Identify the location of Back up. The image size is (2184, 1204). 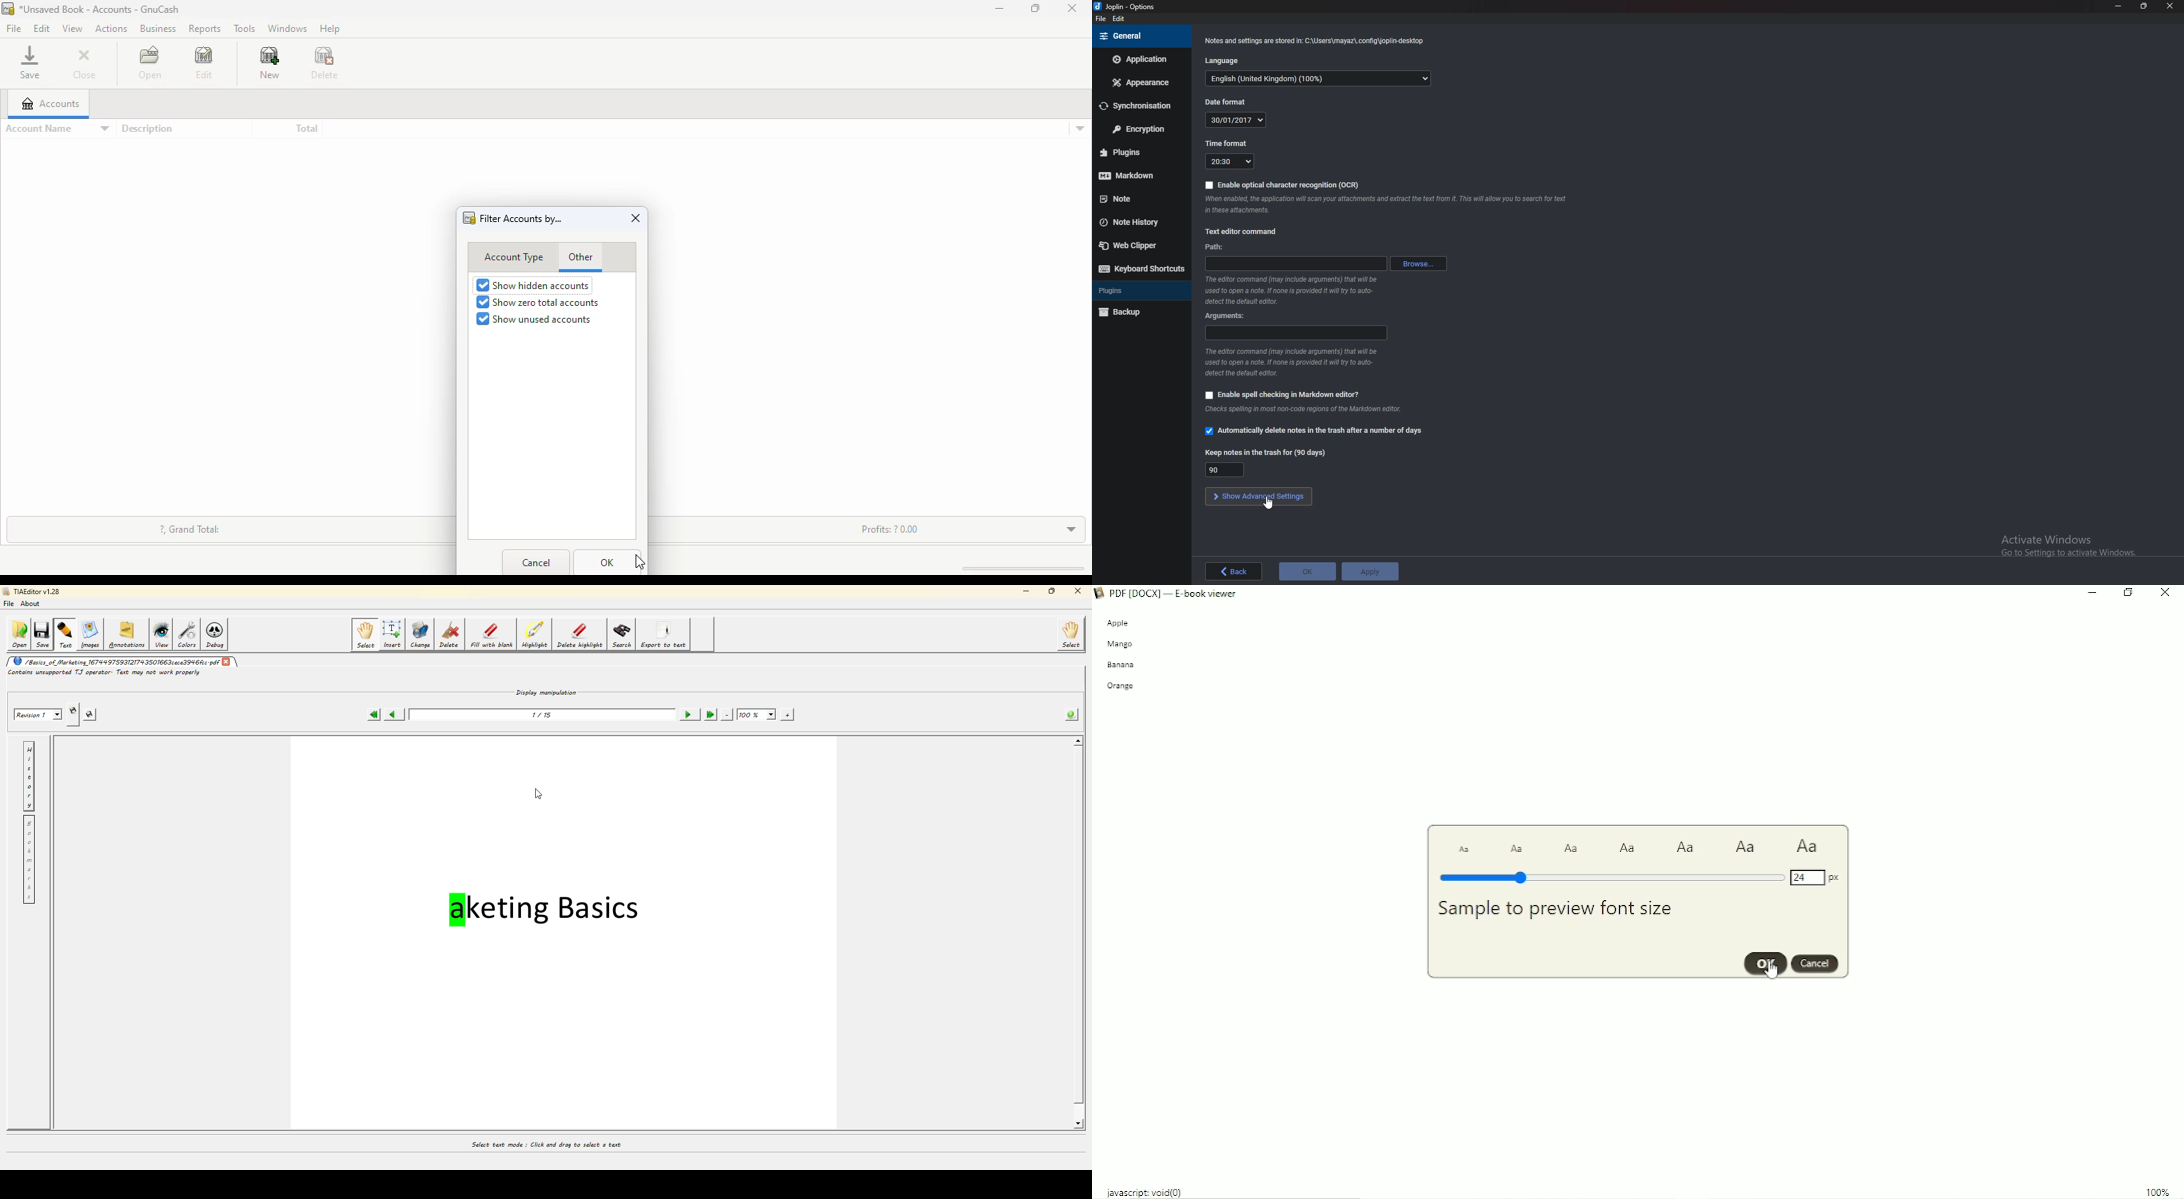
(1134, 313).